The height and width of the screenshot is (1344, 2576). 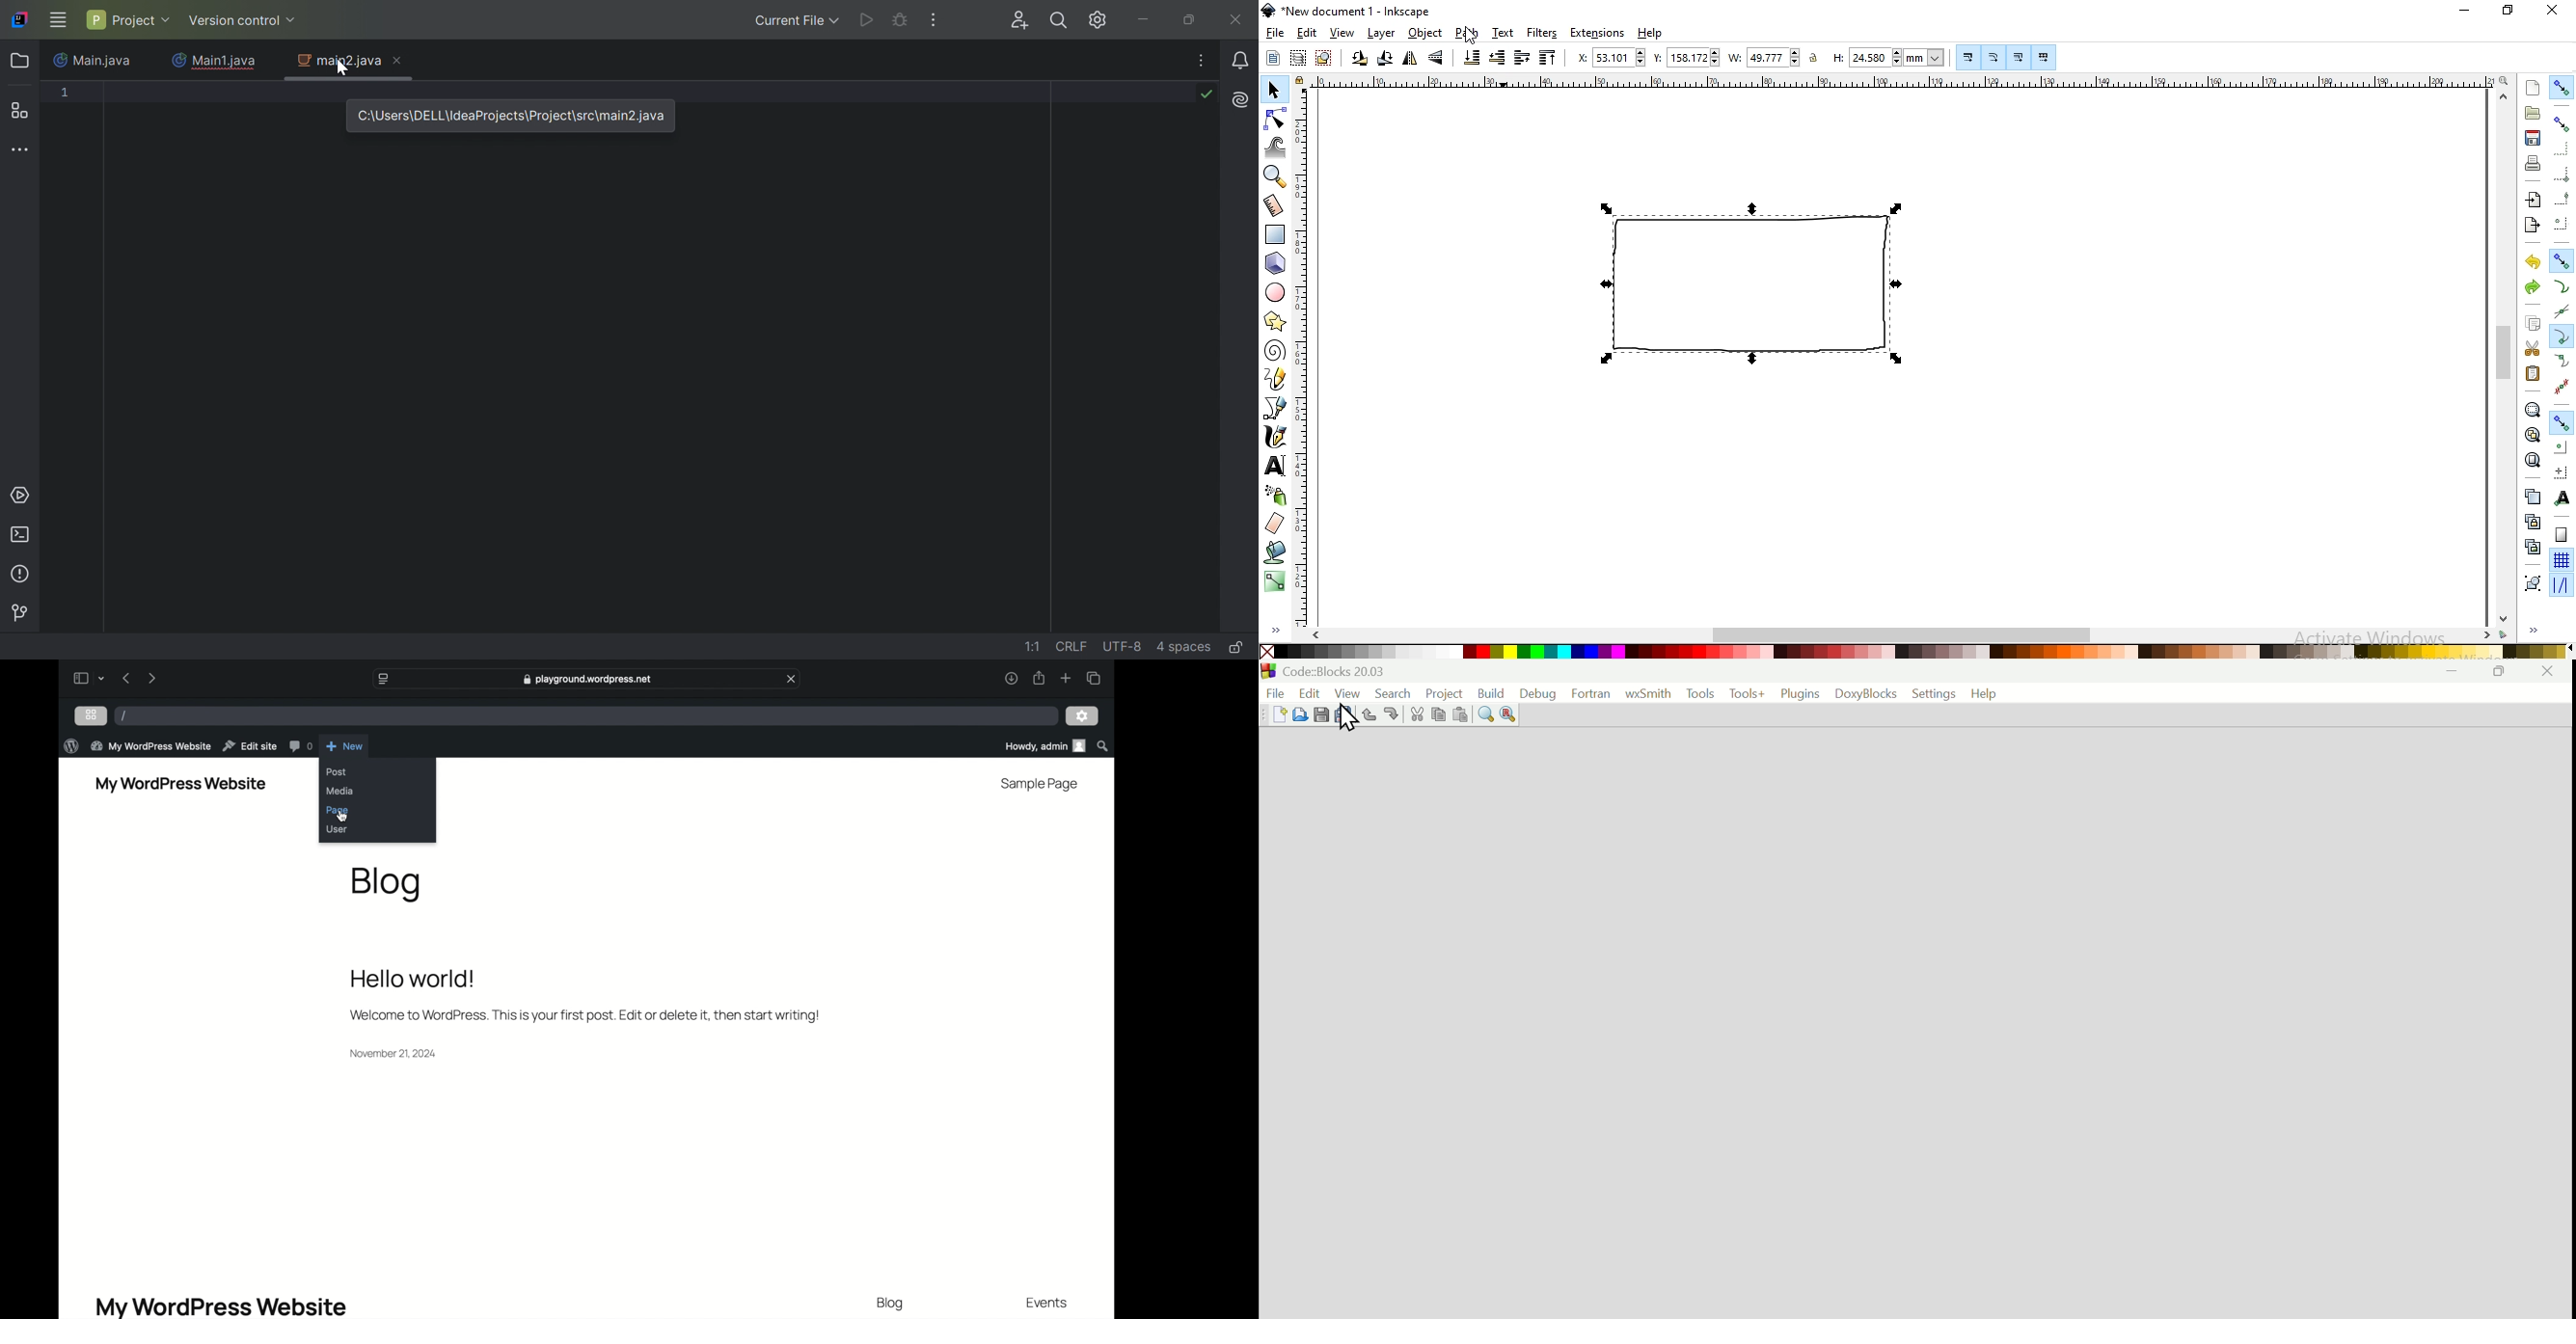 I want to click on media, so click(x=340, y=791).